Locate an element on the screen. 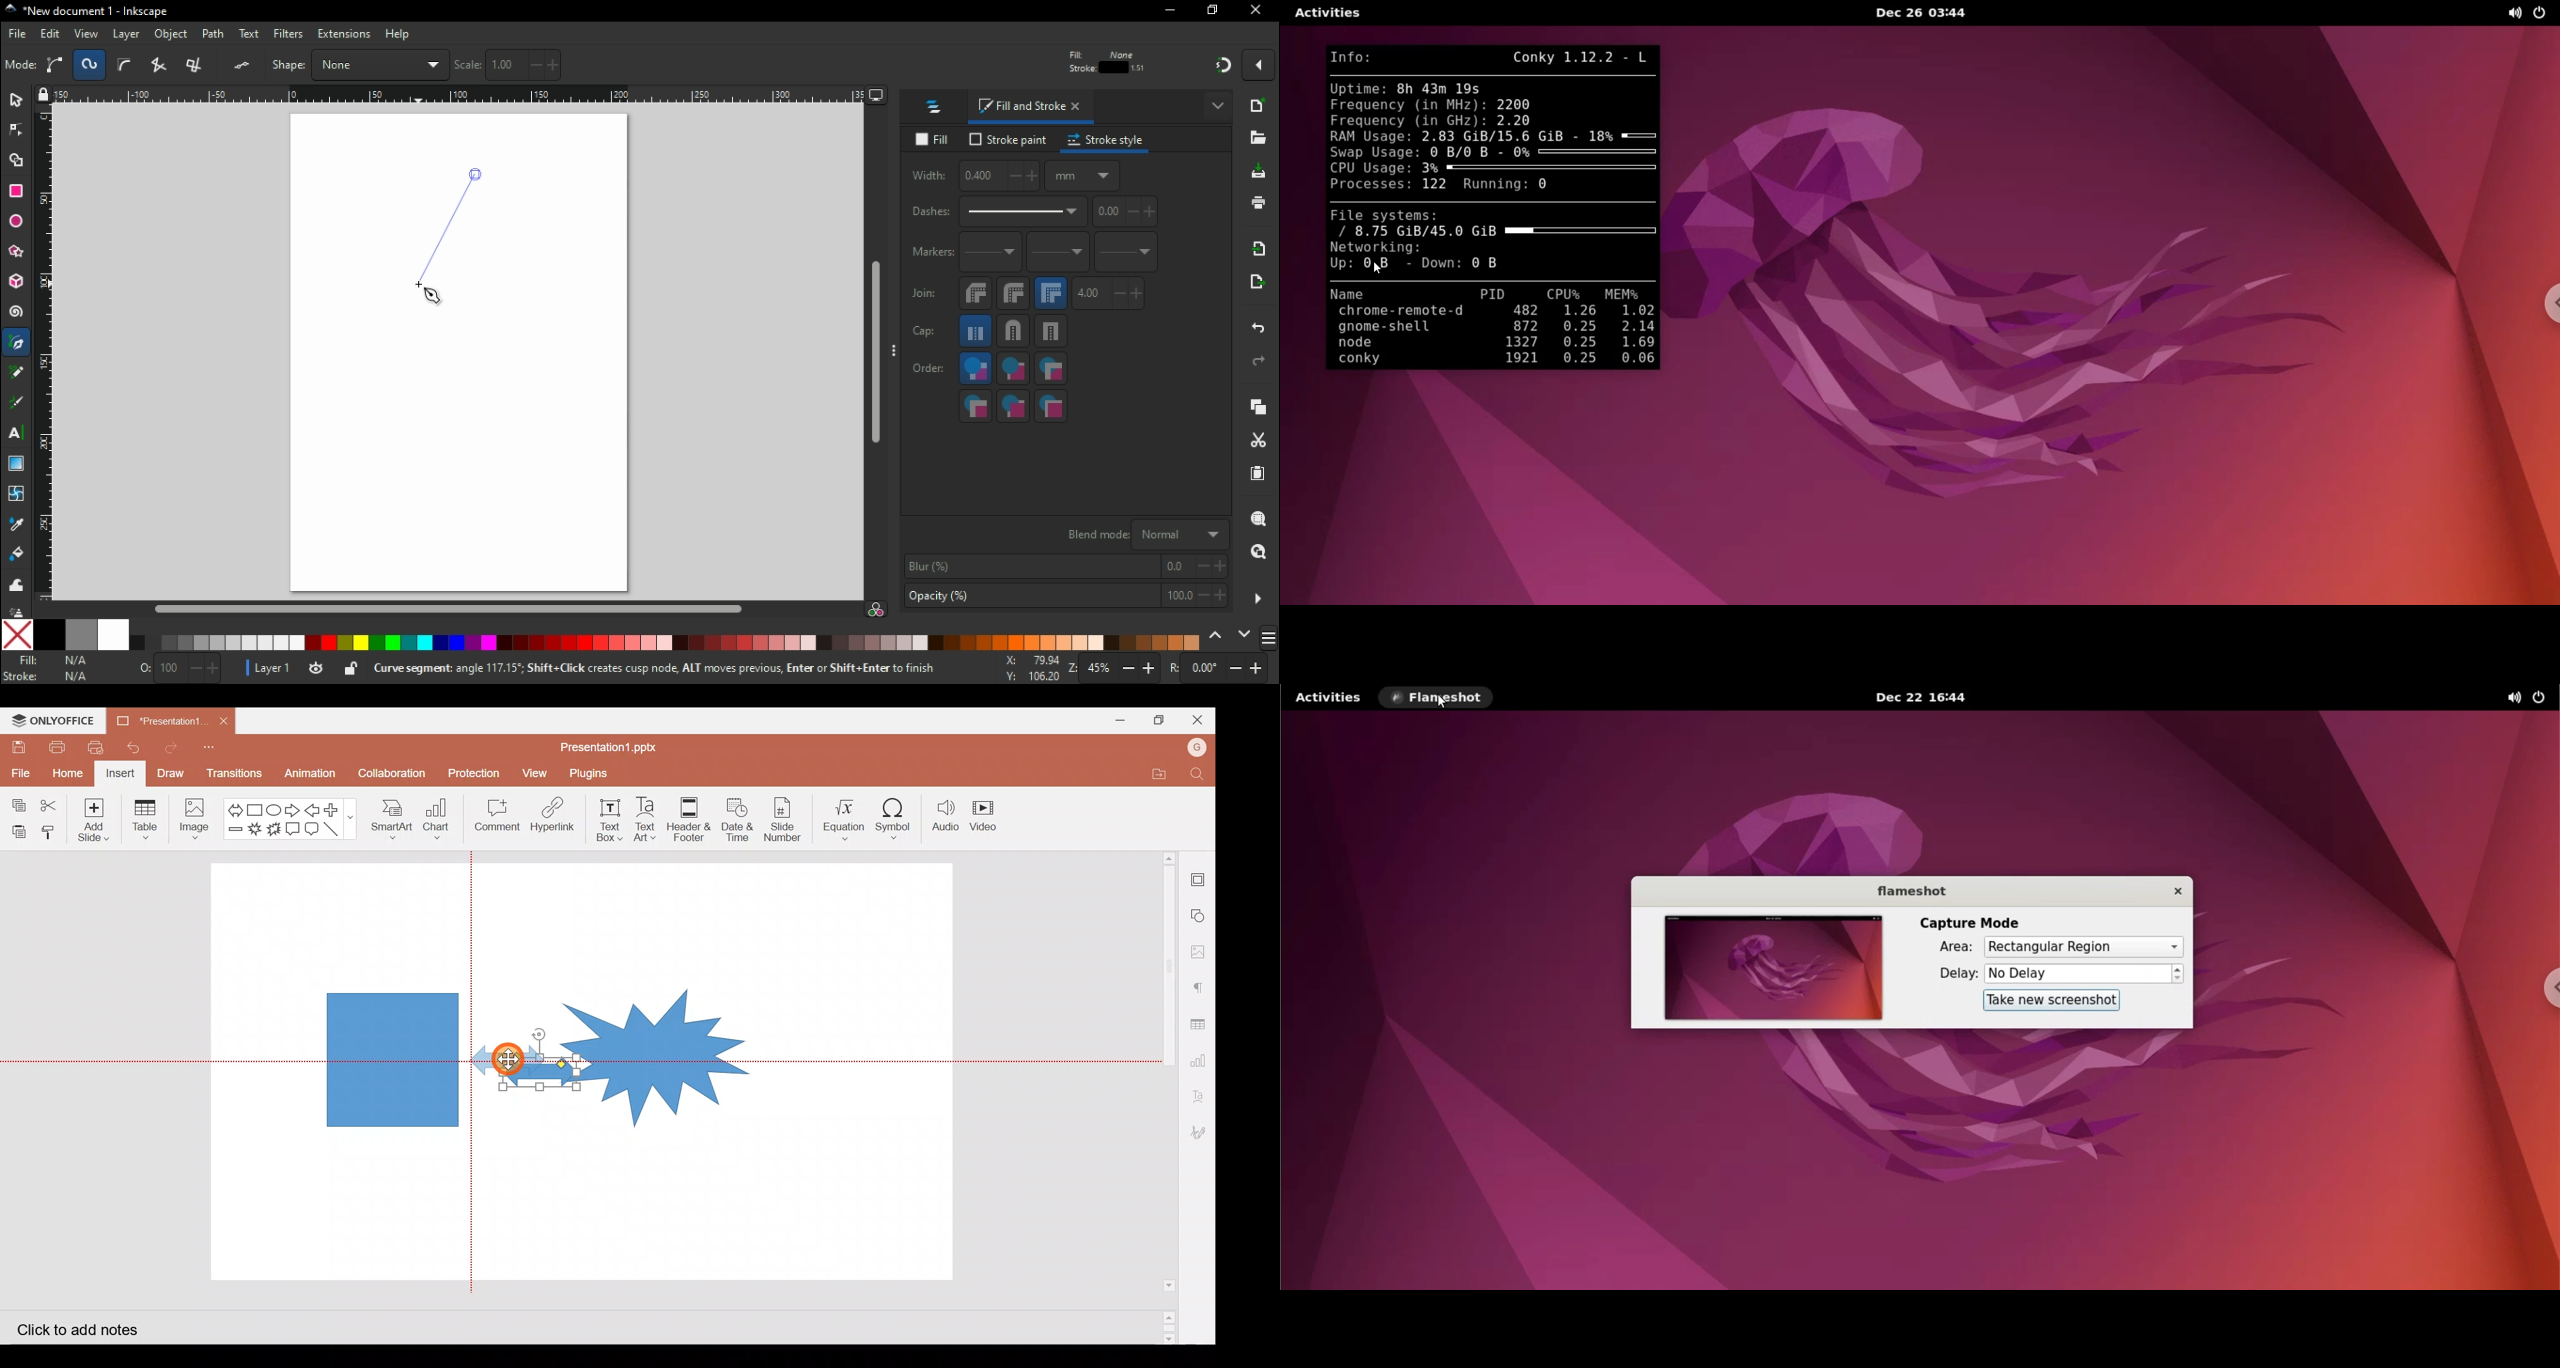 Image resolution: width=2576 pixels, height=1372 pixels. ONLYOFFICE is located at coordinates (53, 721).